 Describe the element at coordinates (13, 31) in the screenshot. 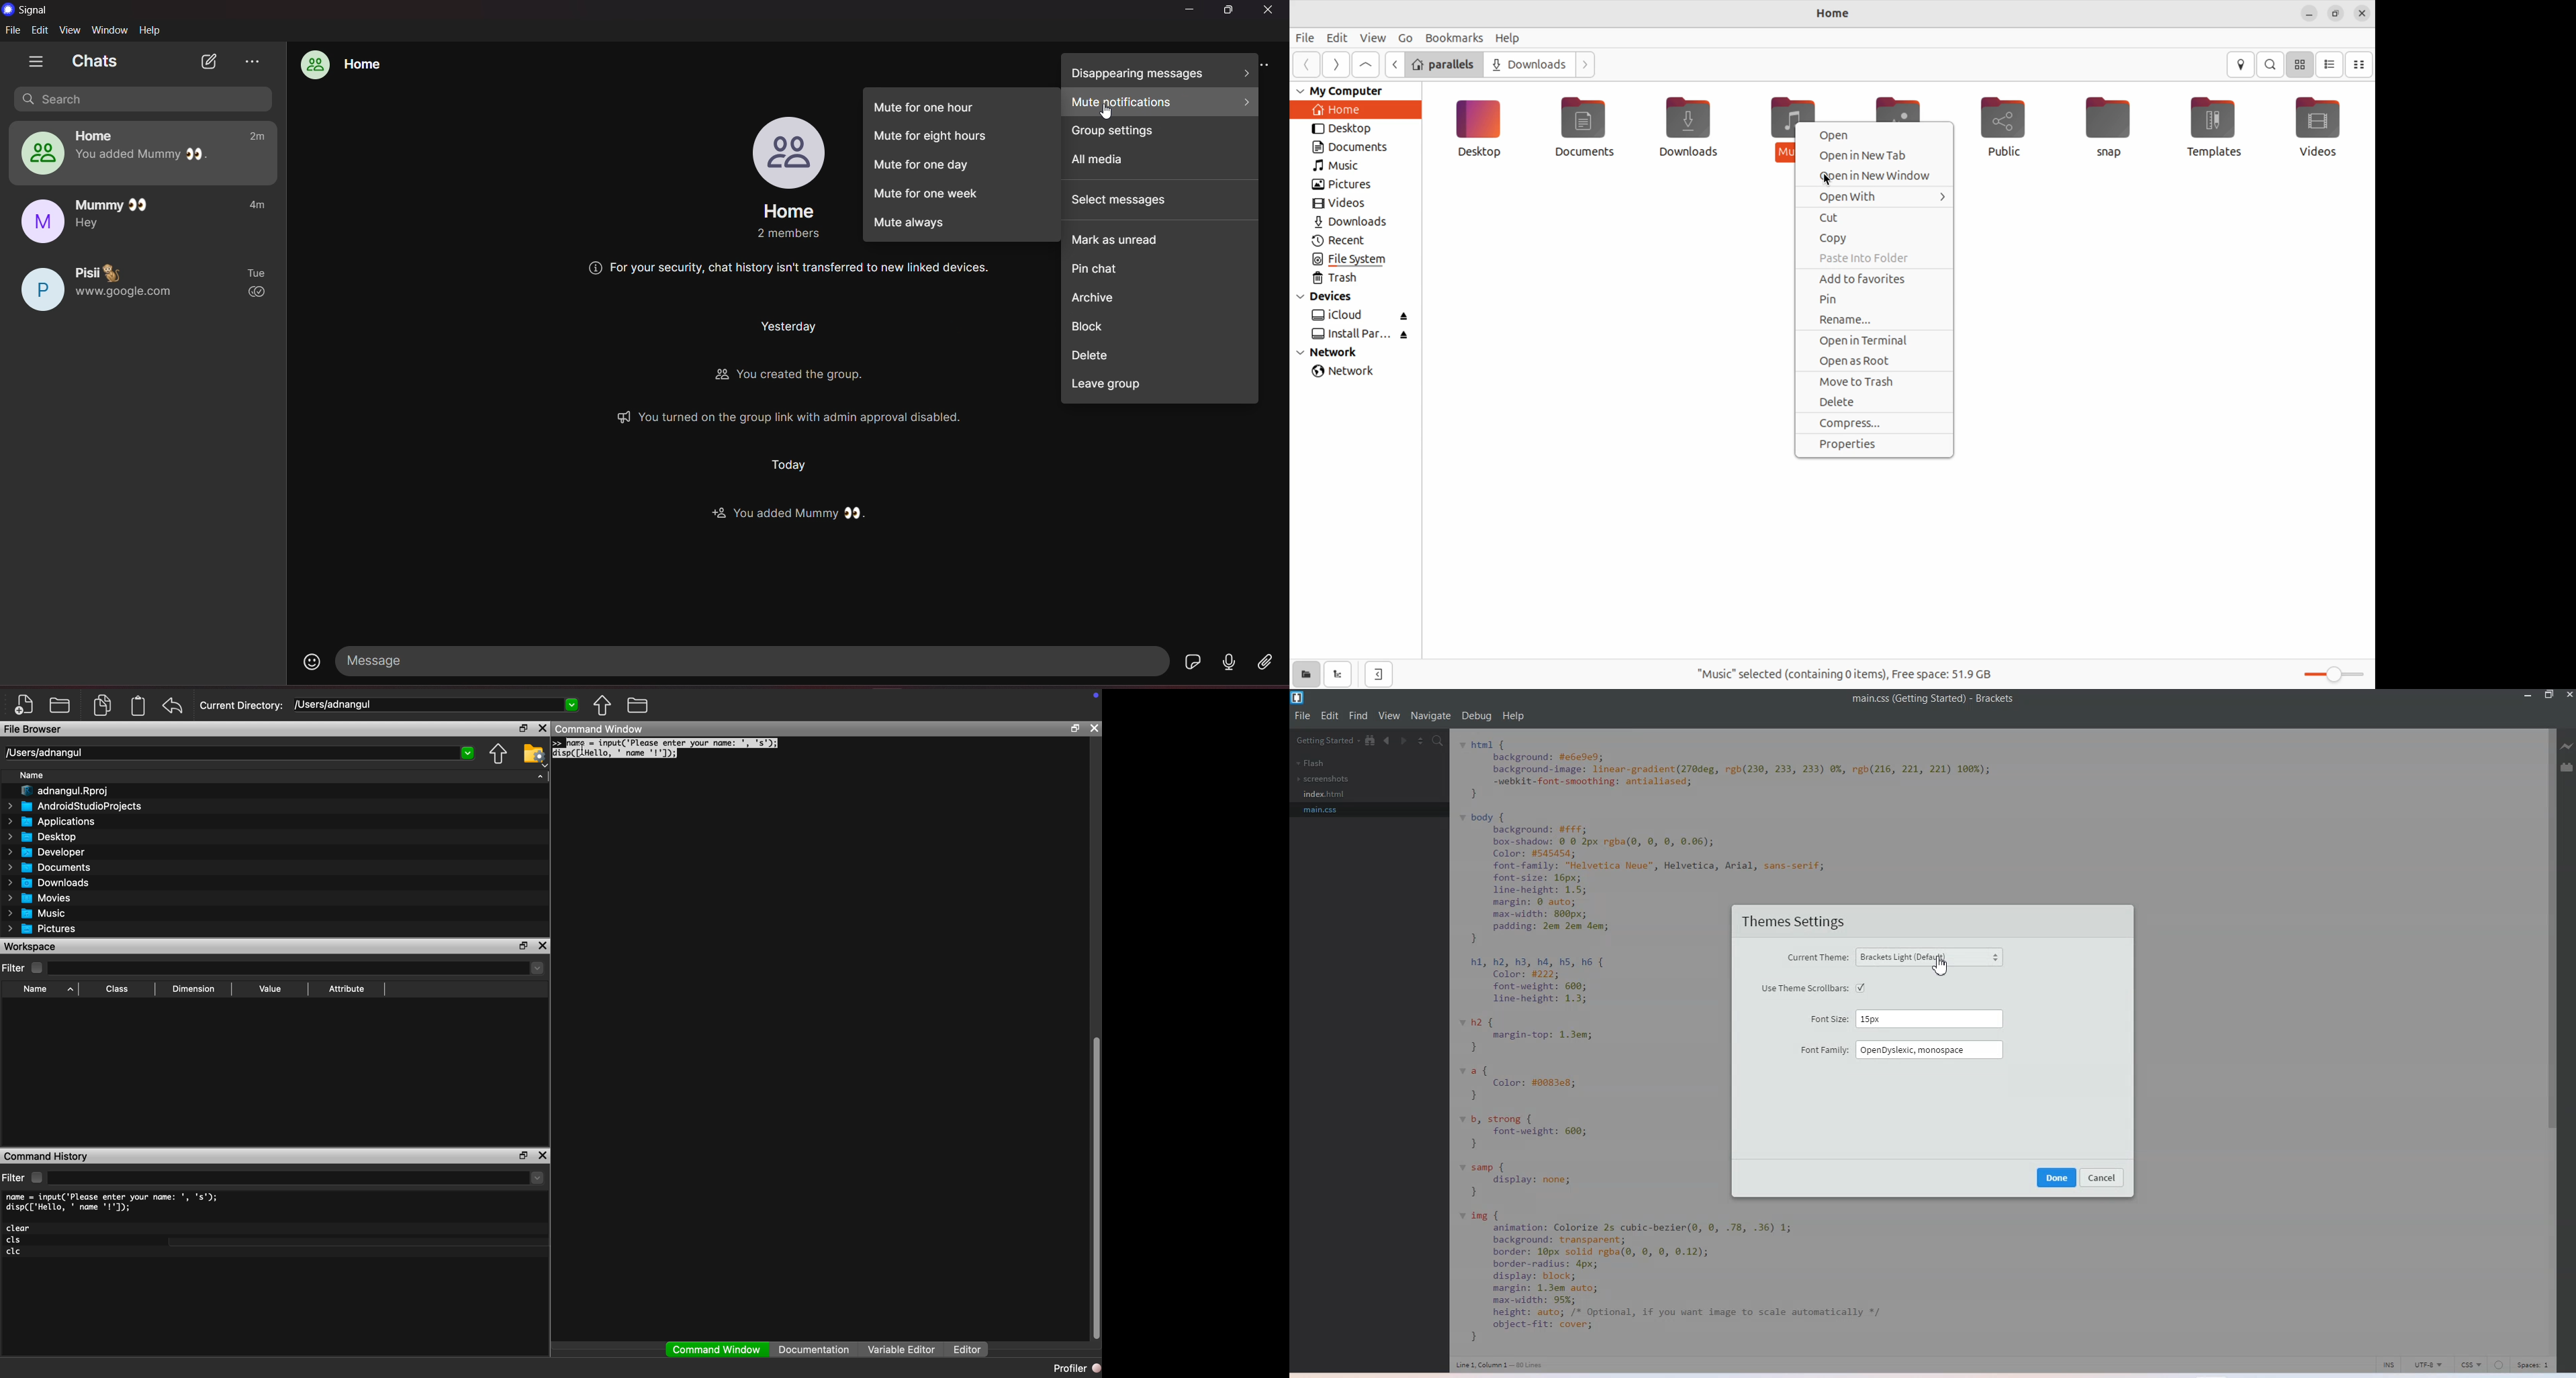

I see `file` at that location.